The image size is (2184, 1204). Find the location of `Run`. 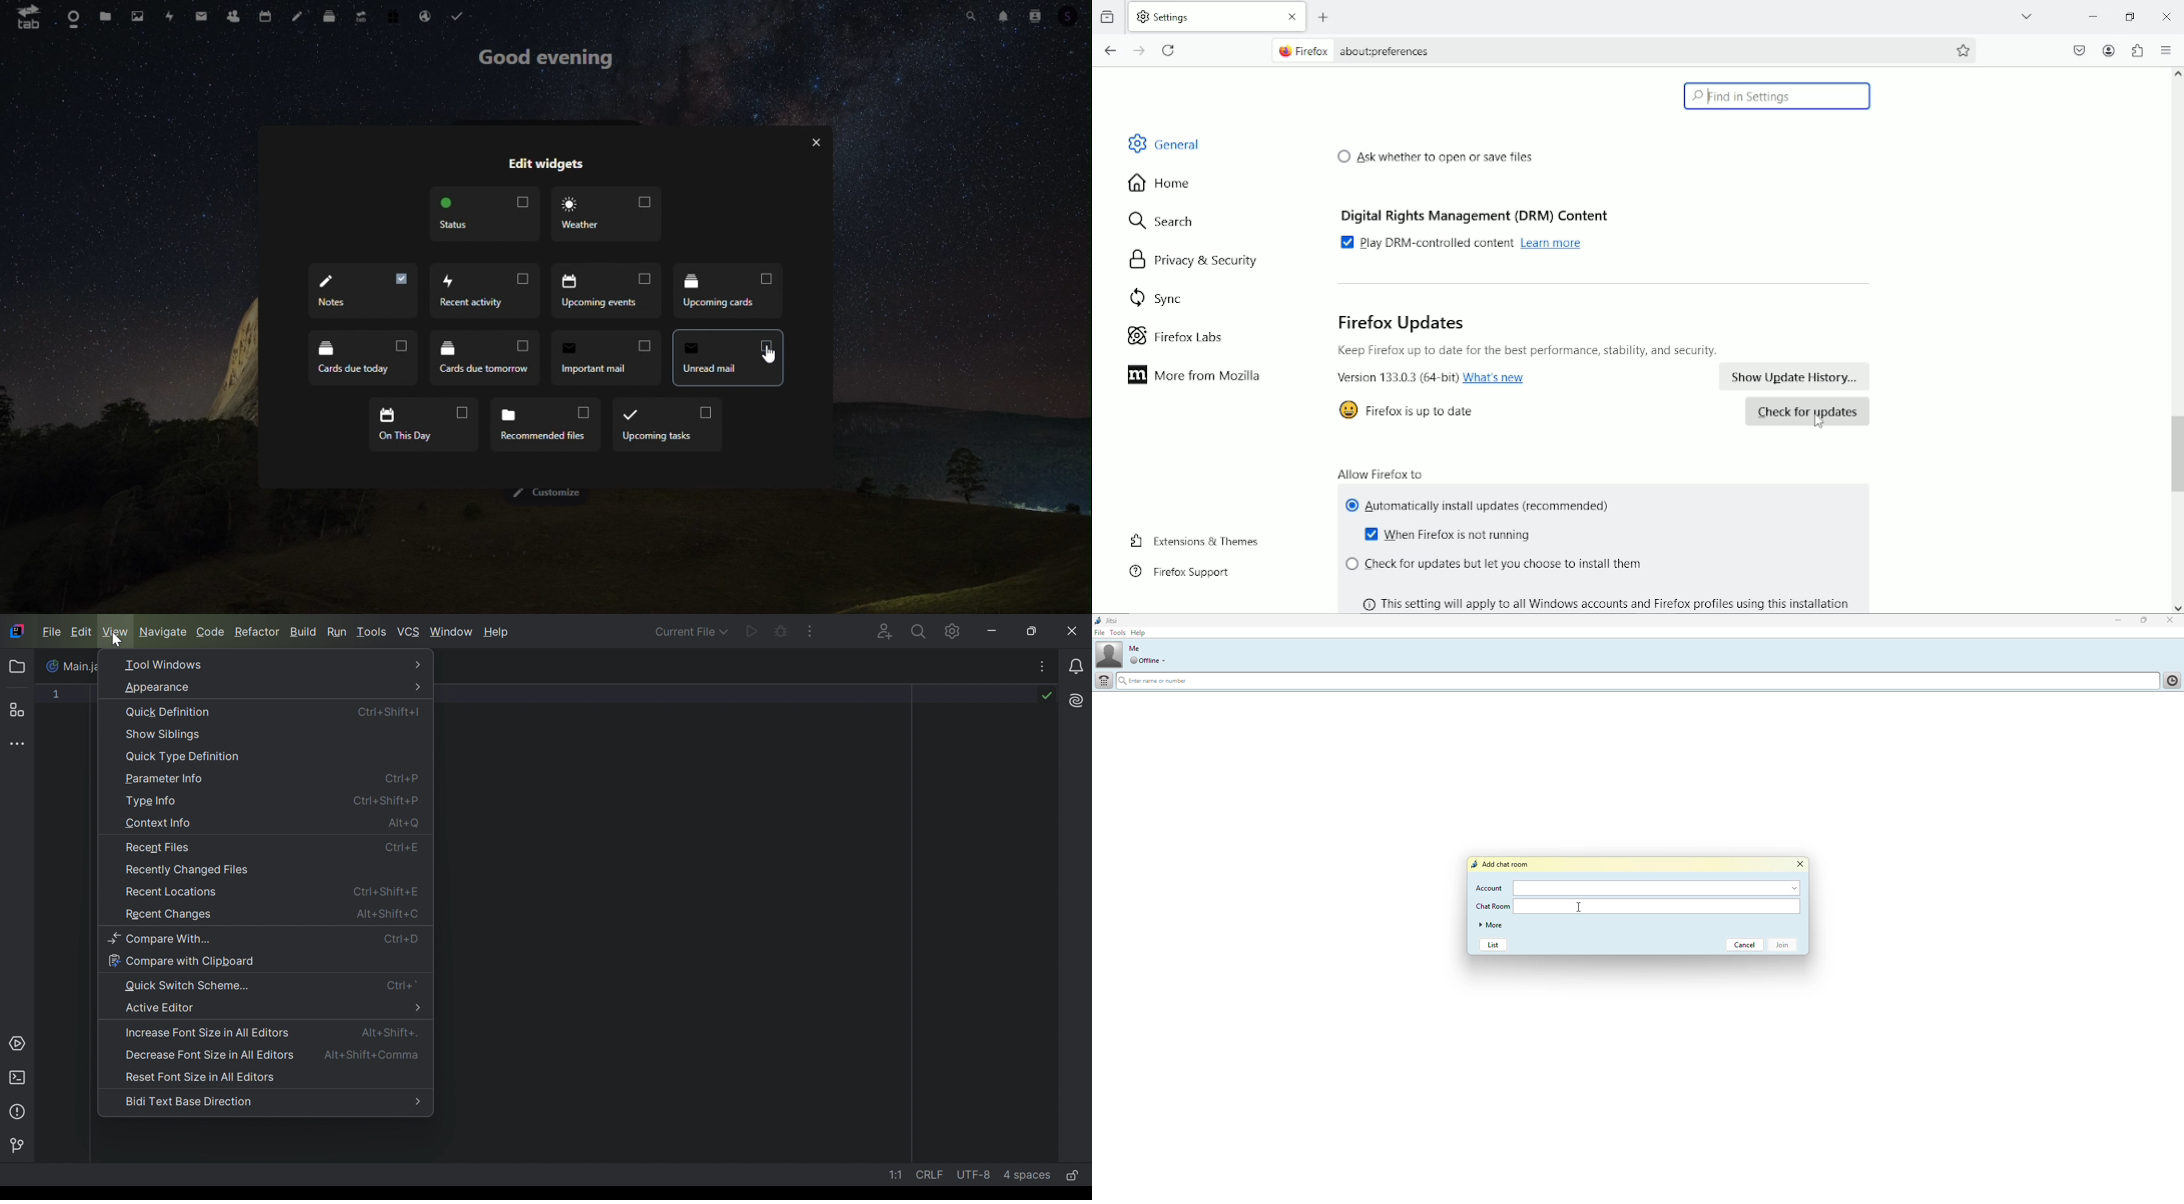

Run is located at coordinates (337, 632).